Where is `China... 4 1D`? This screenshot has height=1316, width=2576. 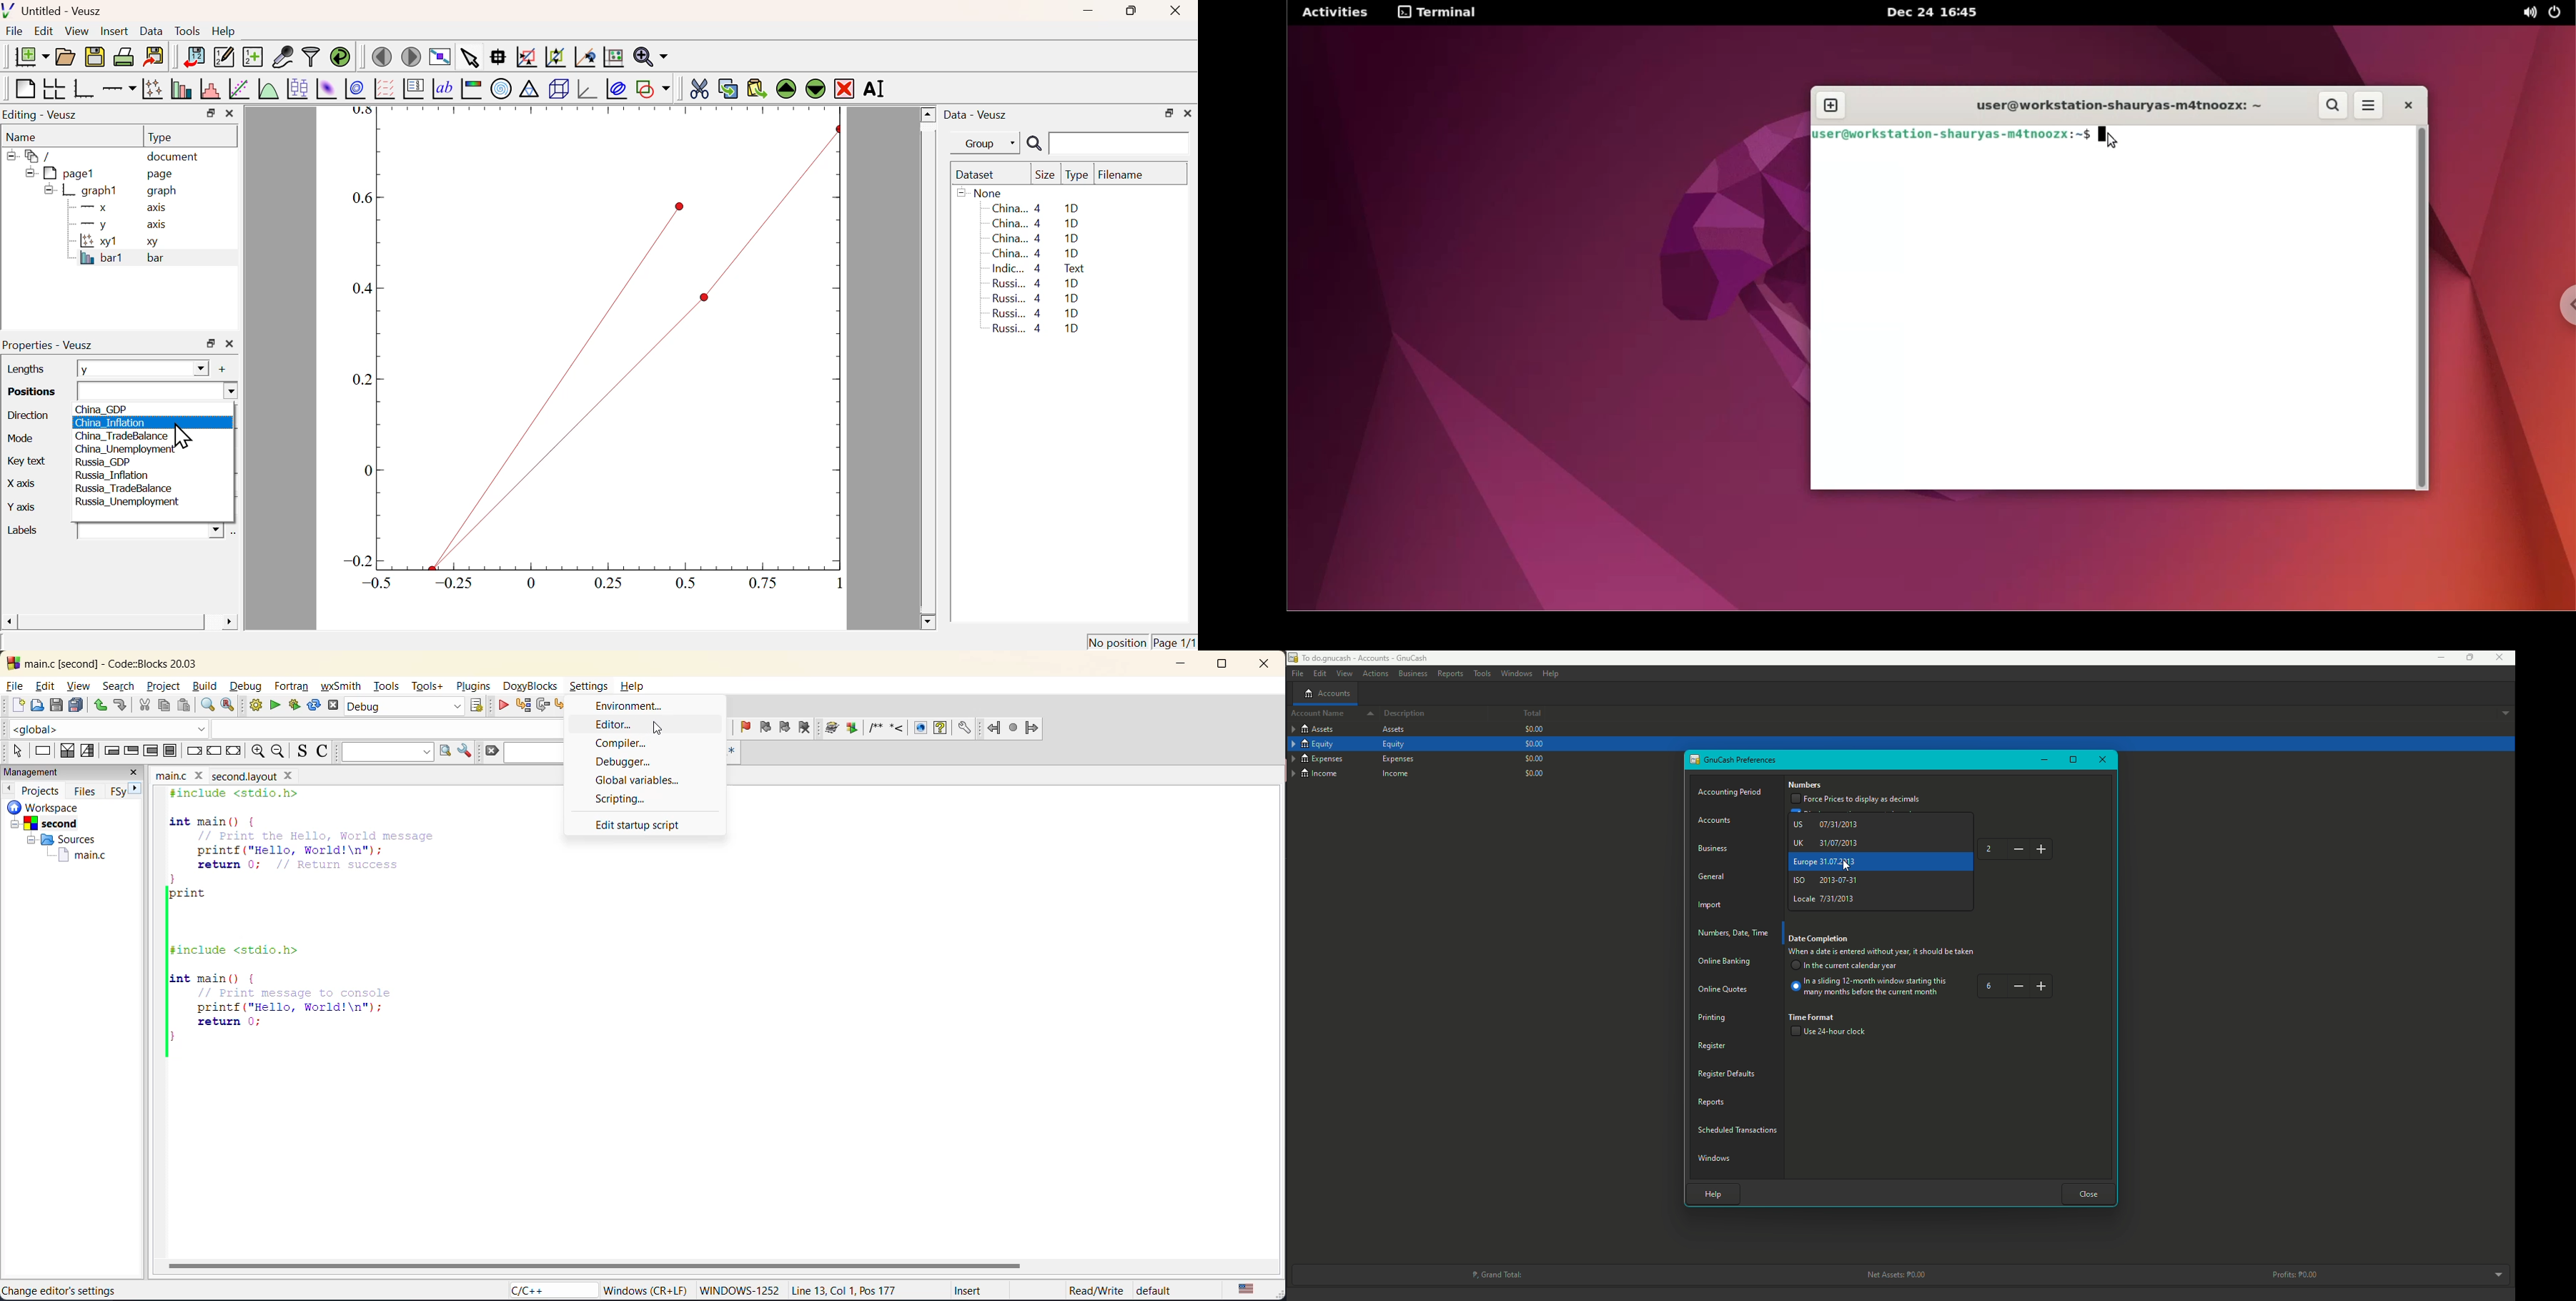
China... 4 1D is located at coordinates (1036, 253).